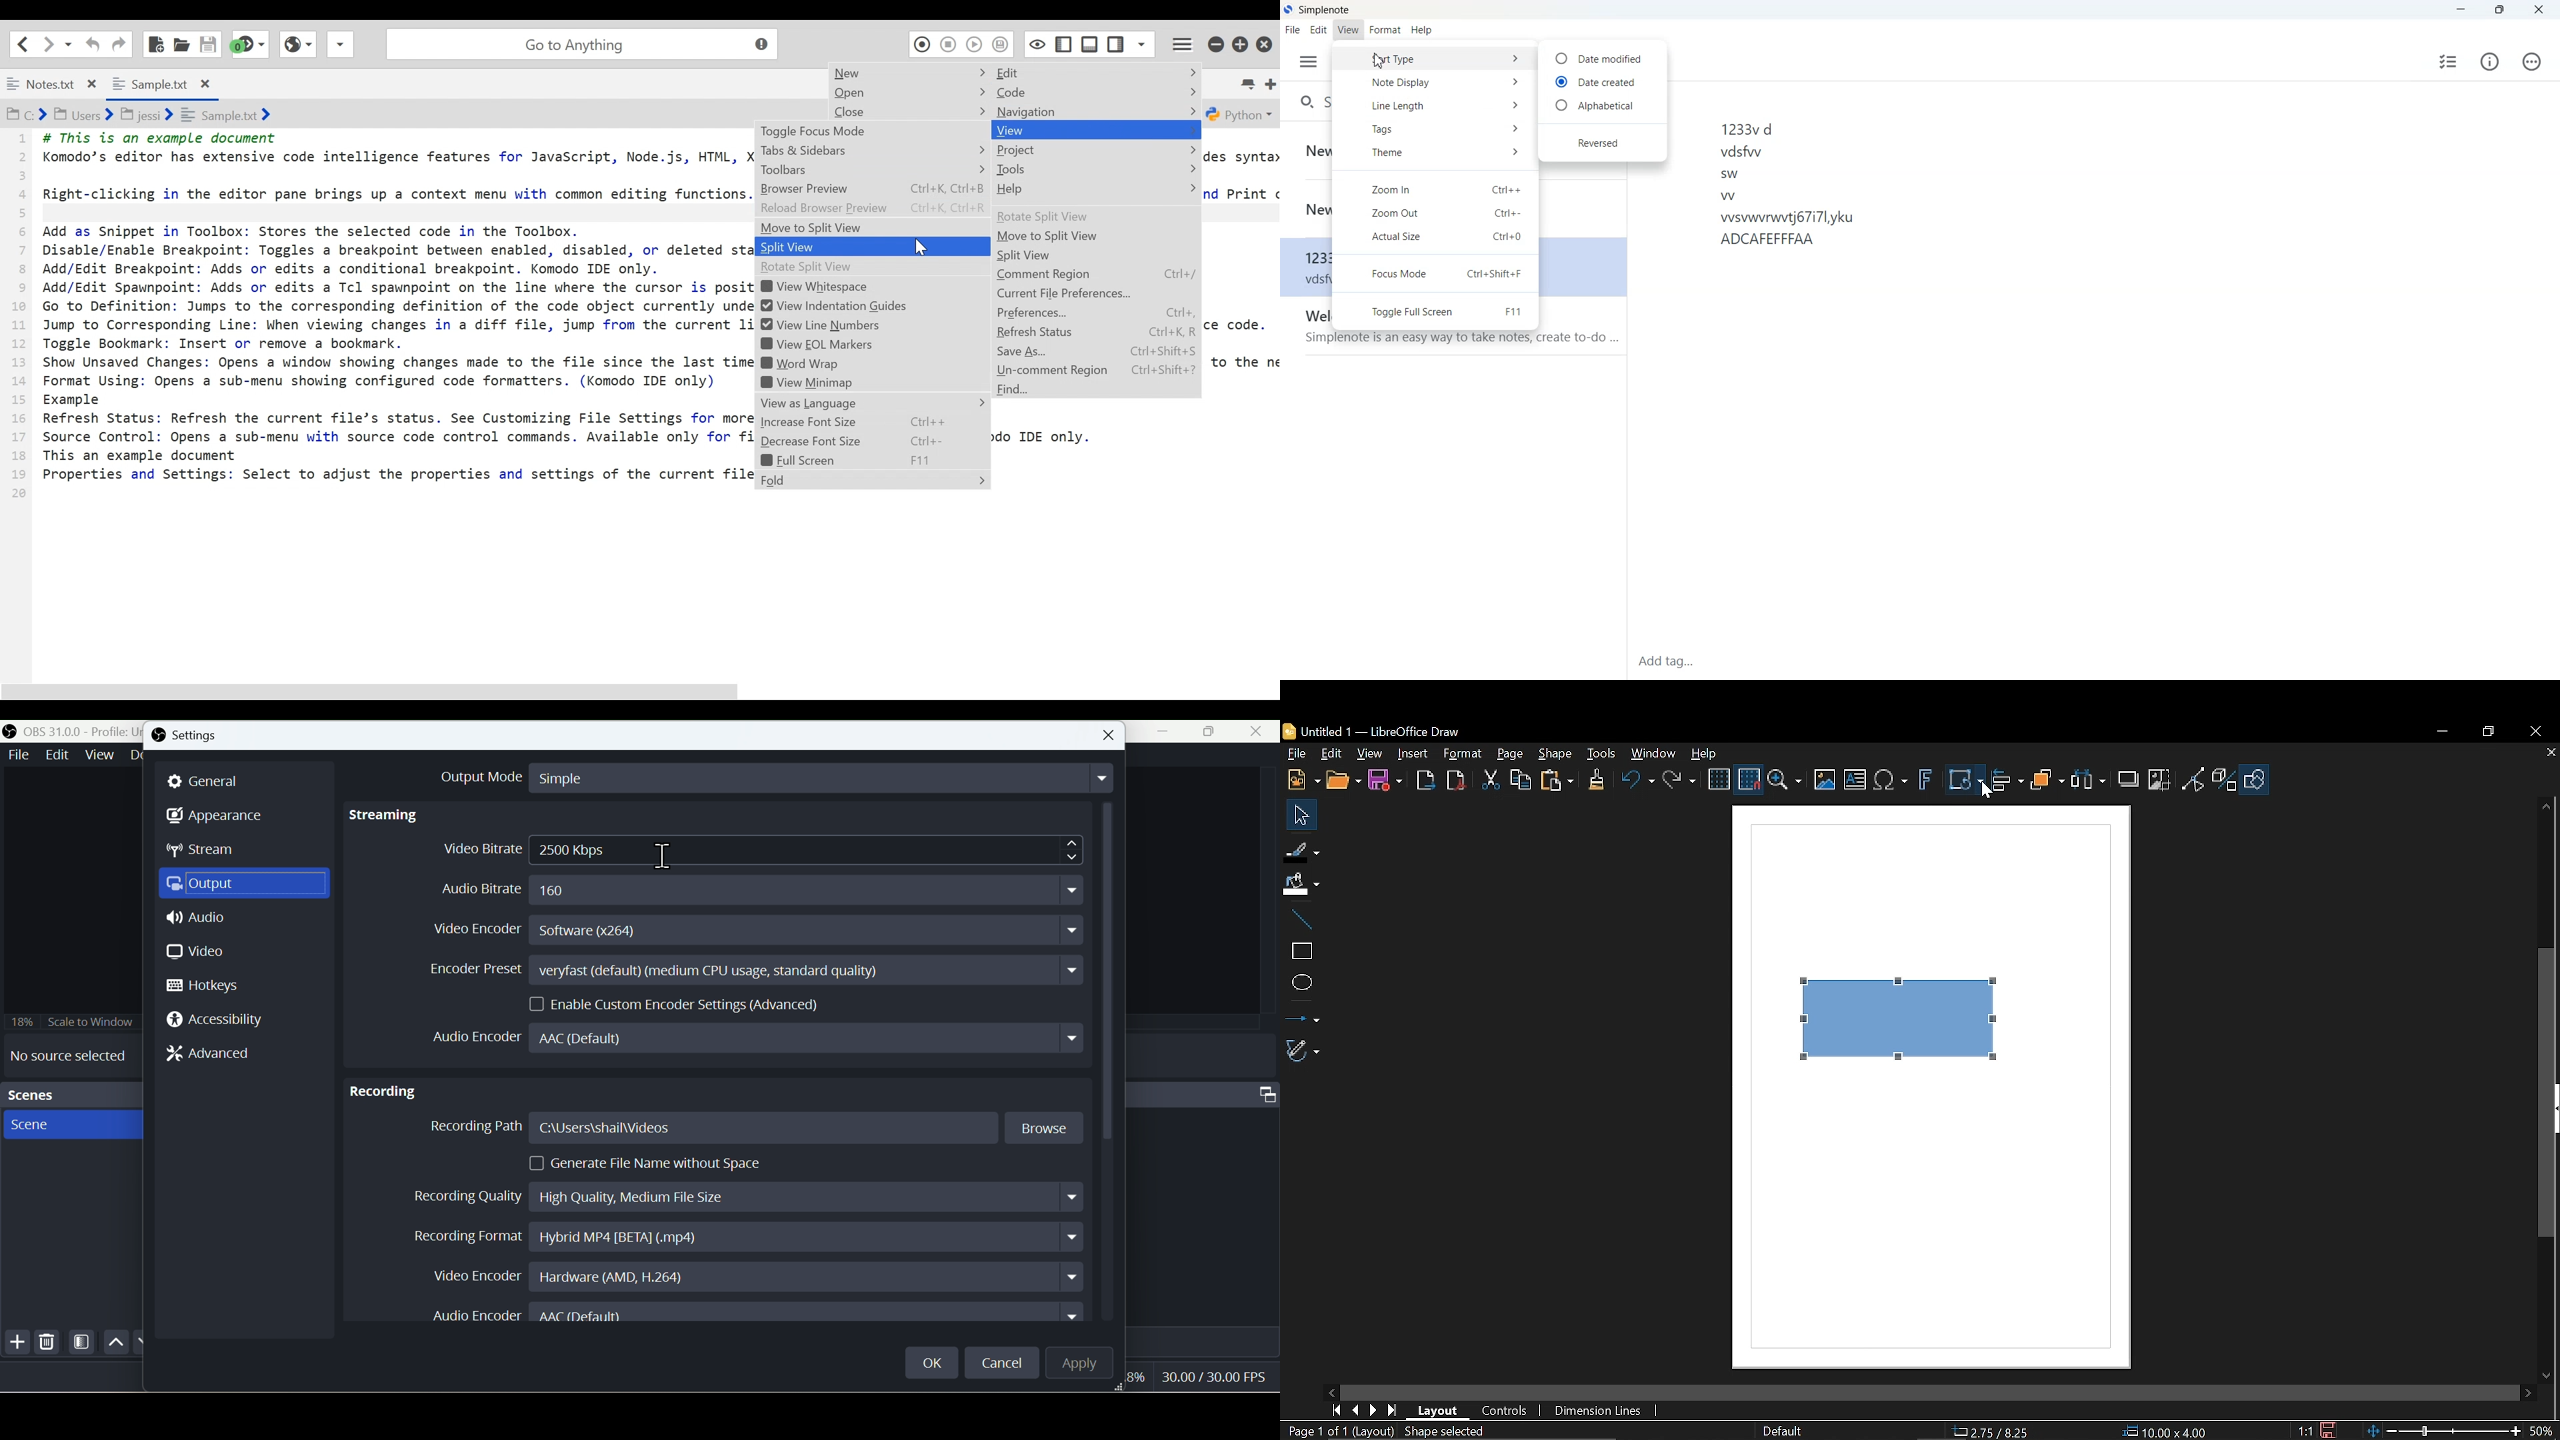  Describe the element at coordinates (1367, 753) in the screenshot. I see `View` at that location.